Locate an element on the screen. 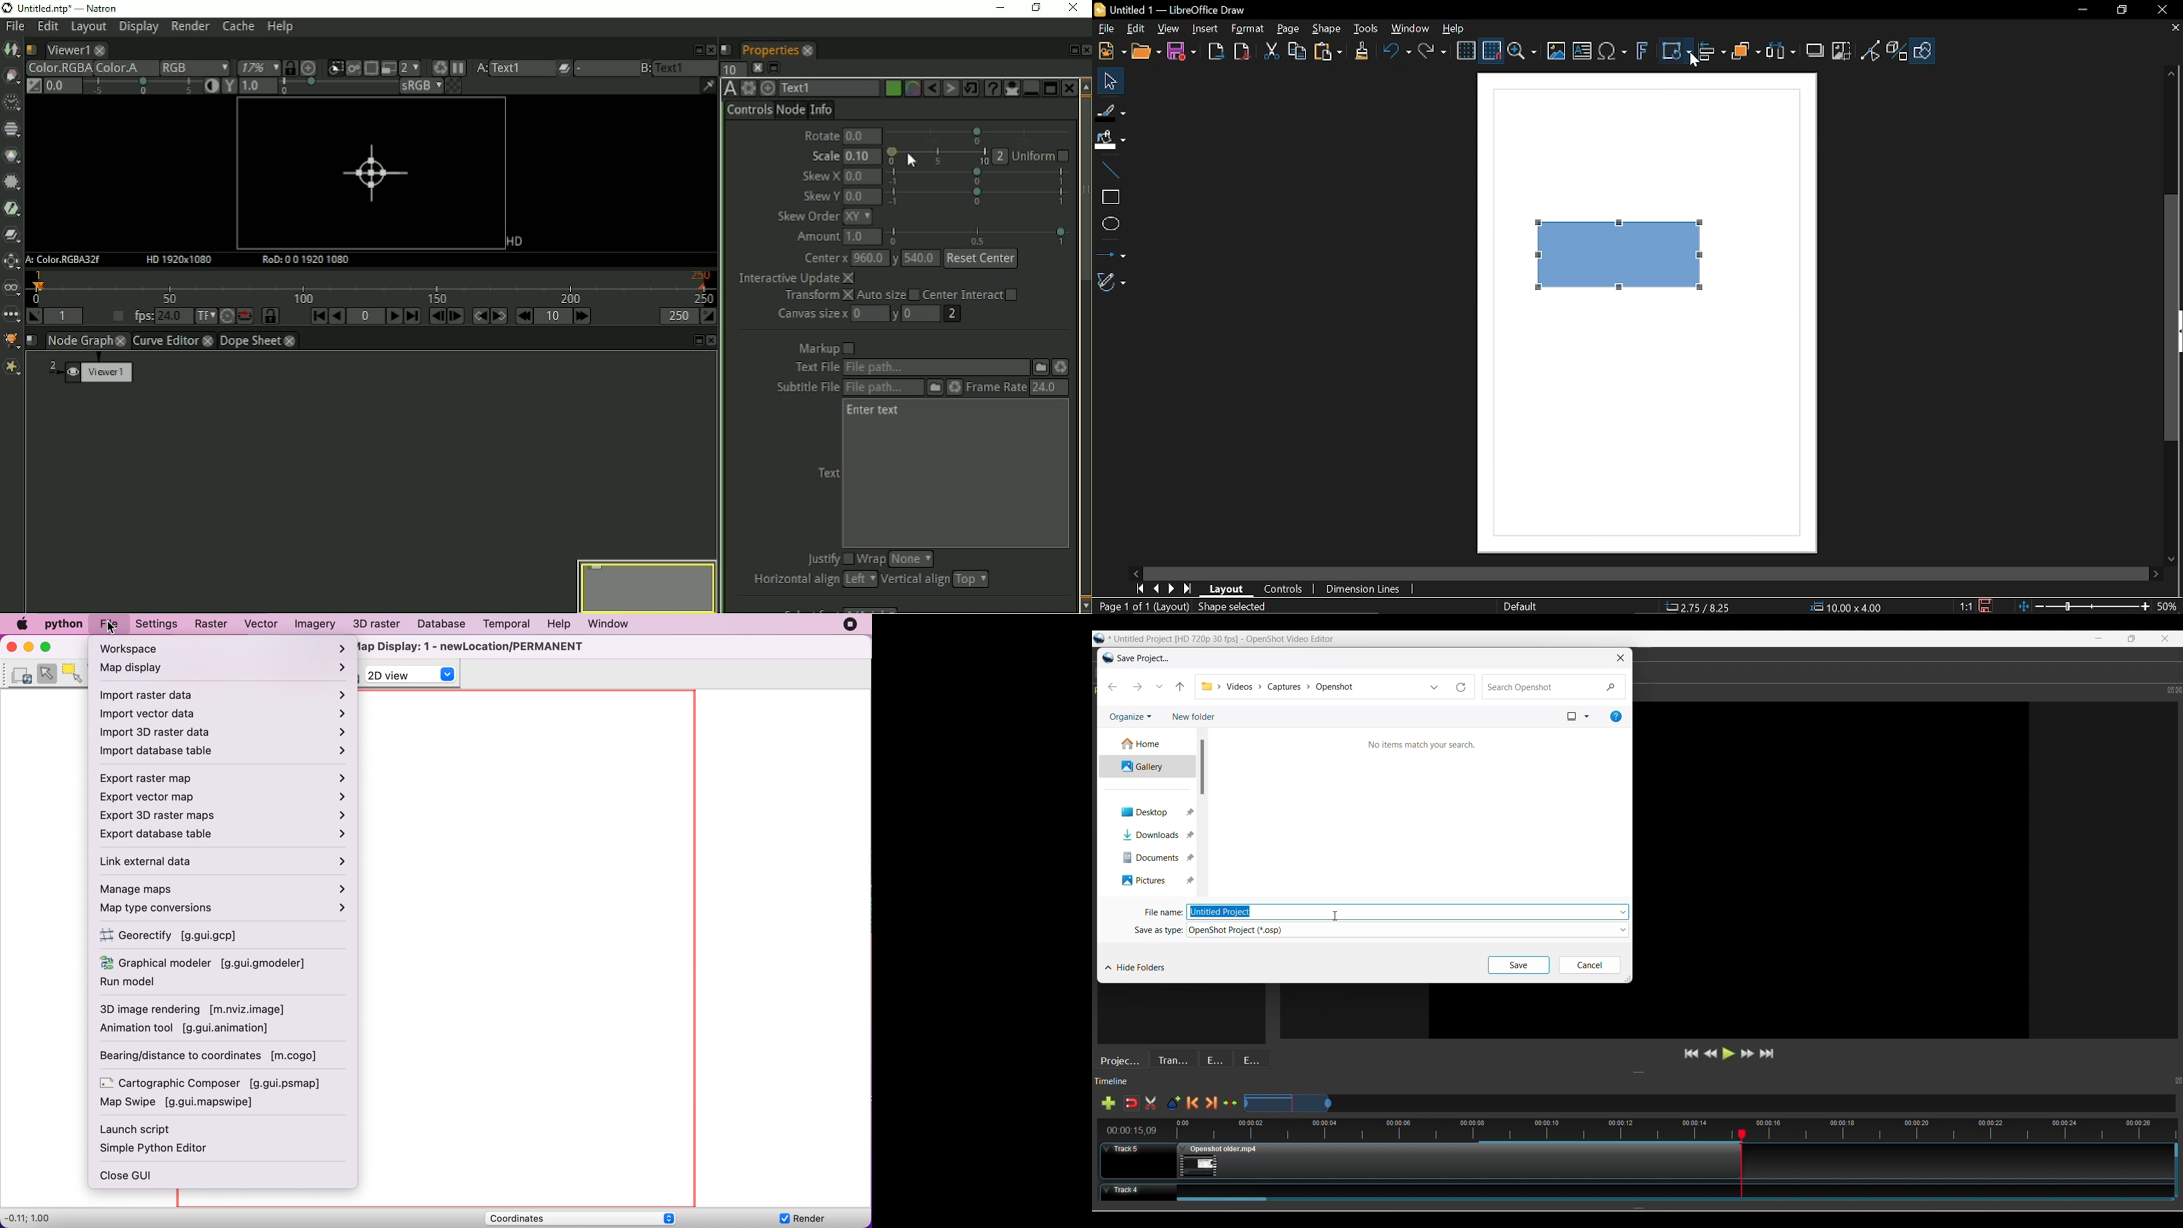 Image resolution: width=2184 pixels, height=1232 pixels. List of previous locations is located at coordinates (1434, 686).